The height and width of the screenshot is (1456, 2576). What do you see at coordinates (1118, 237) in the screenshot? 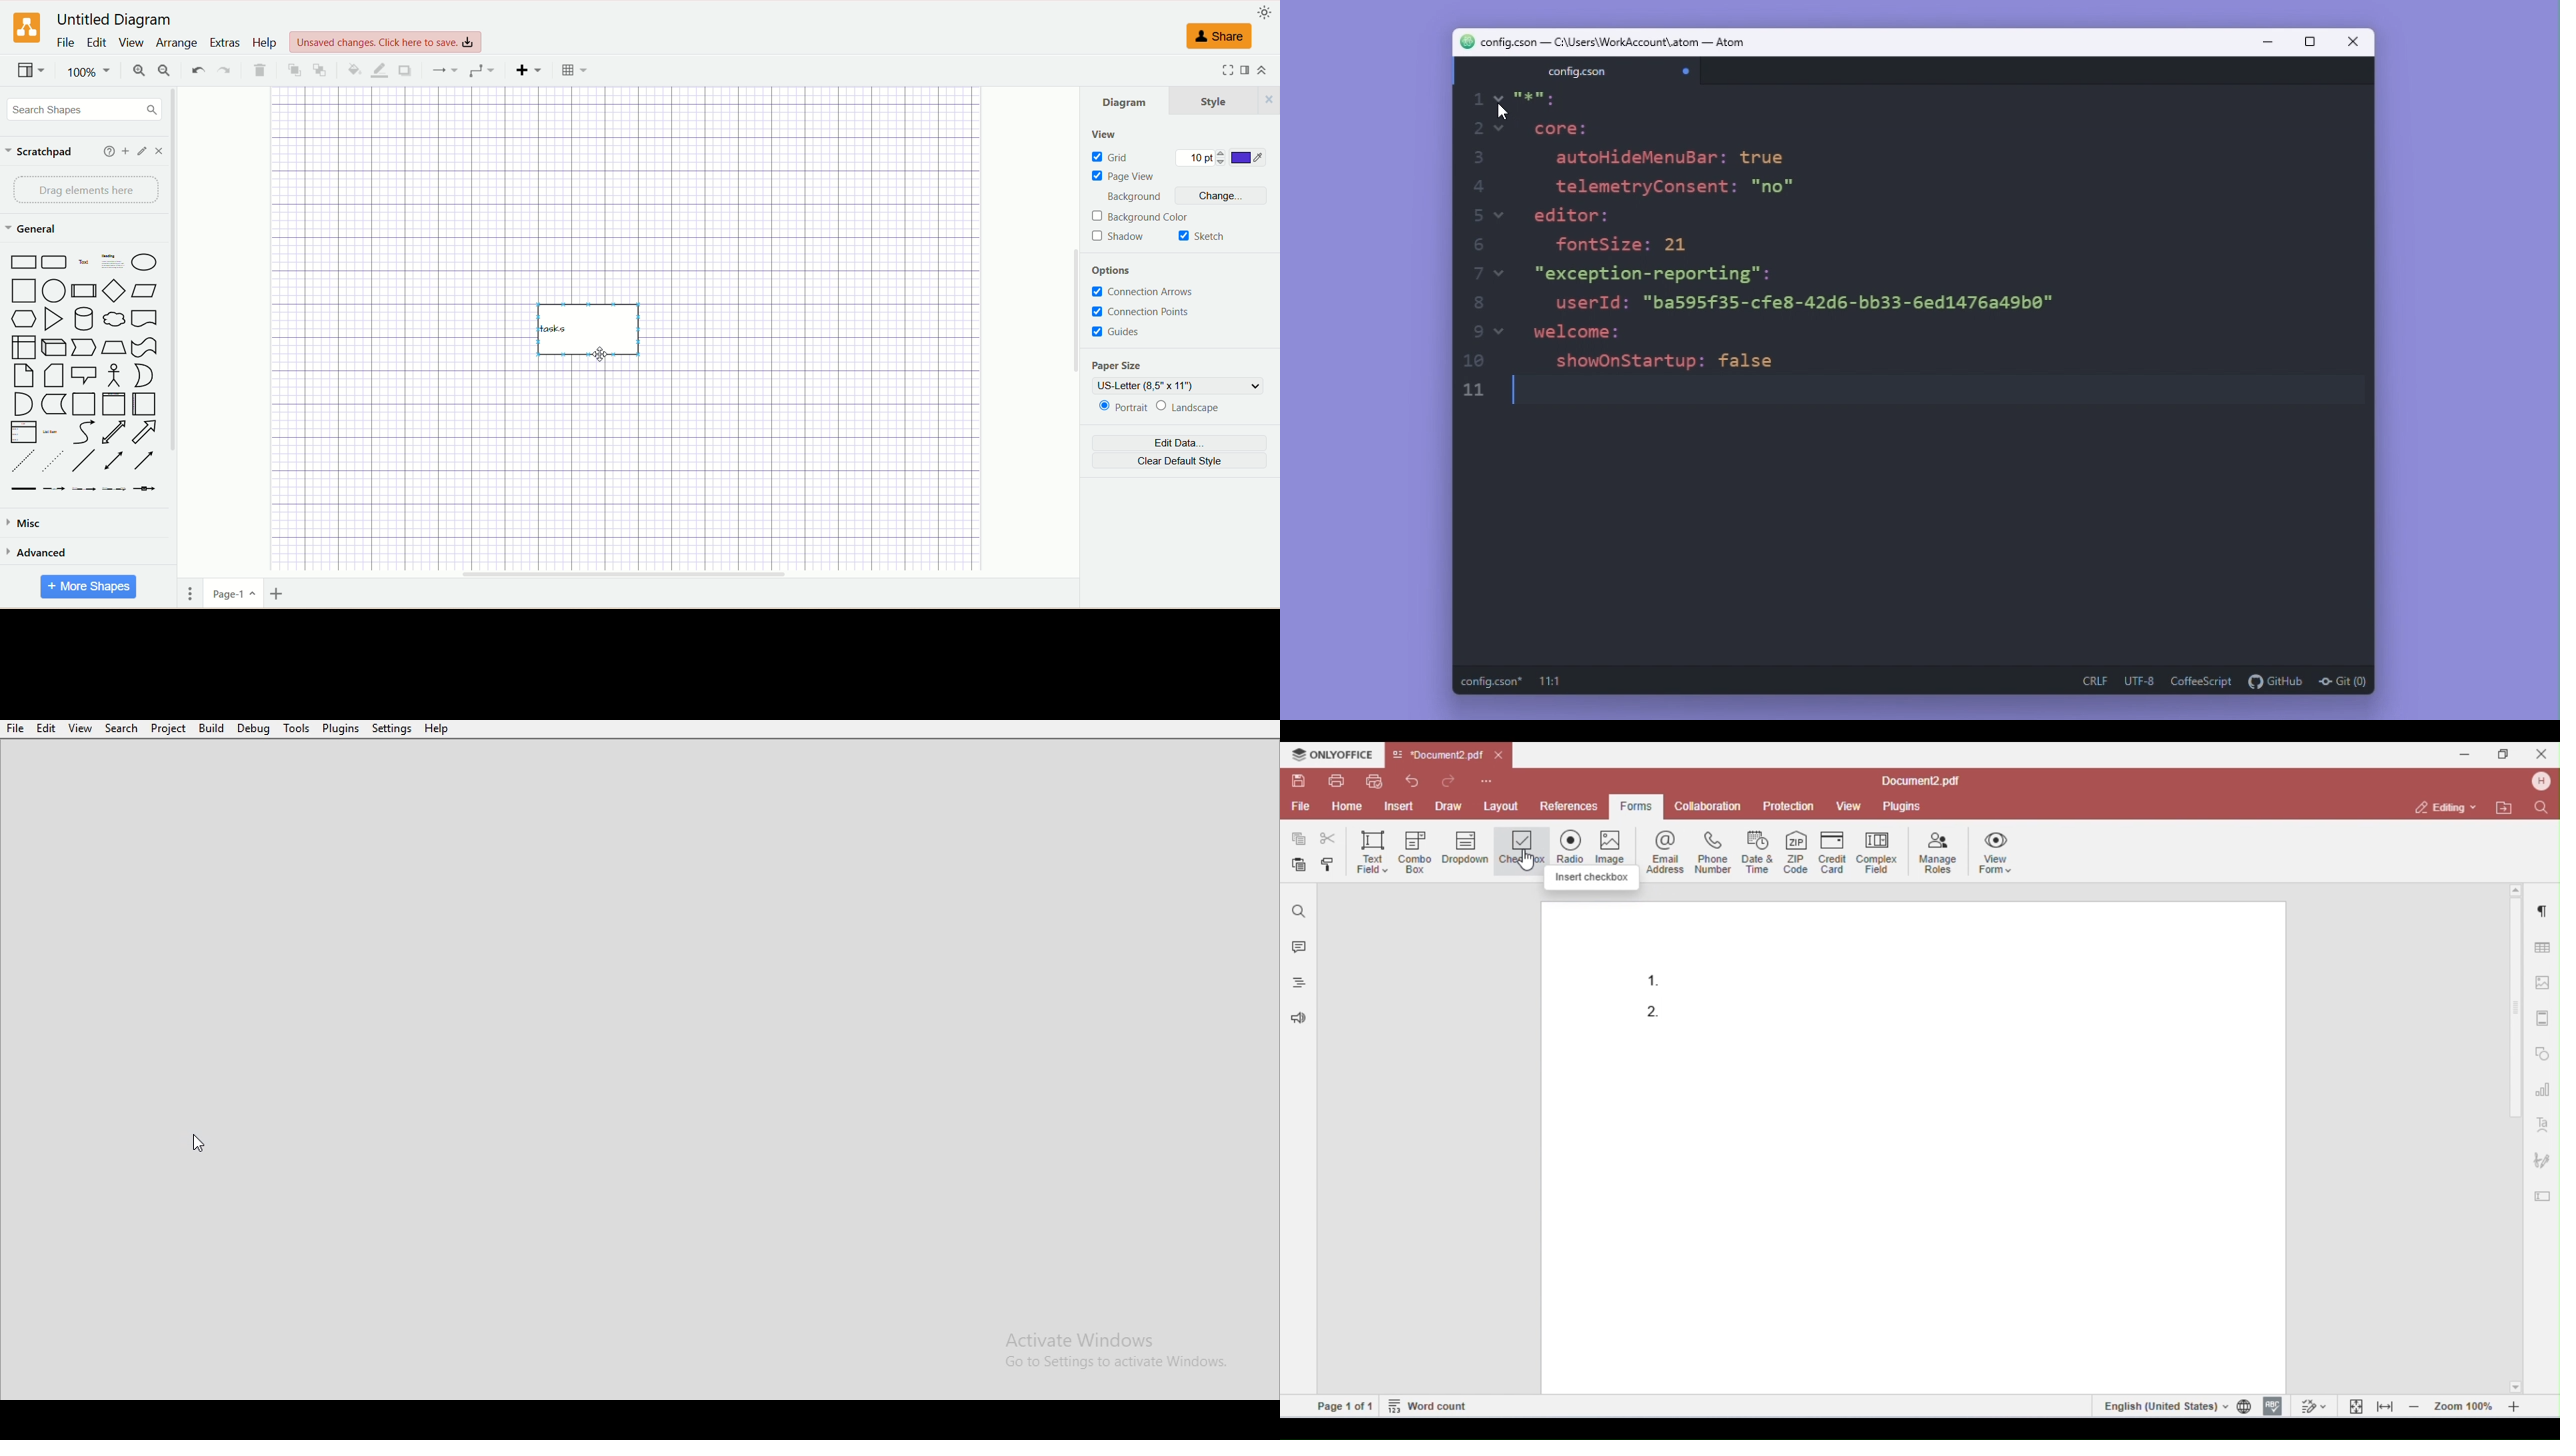
I see `shadow` at bounding box center [1118, 237].